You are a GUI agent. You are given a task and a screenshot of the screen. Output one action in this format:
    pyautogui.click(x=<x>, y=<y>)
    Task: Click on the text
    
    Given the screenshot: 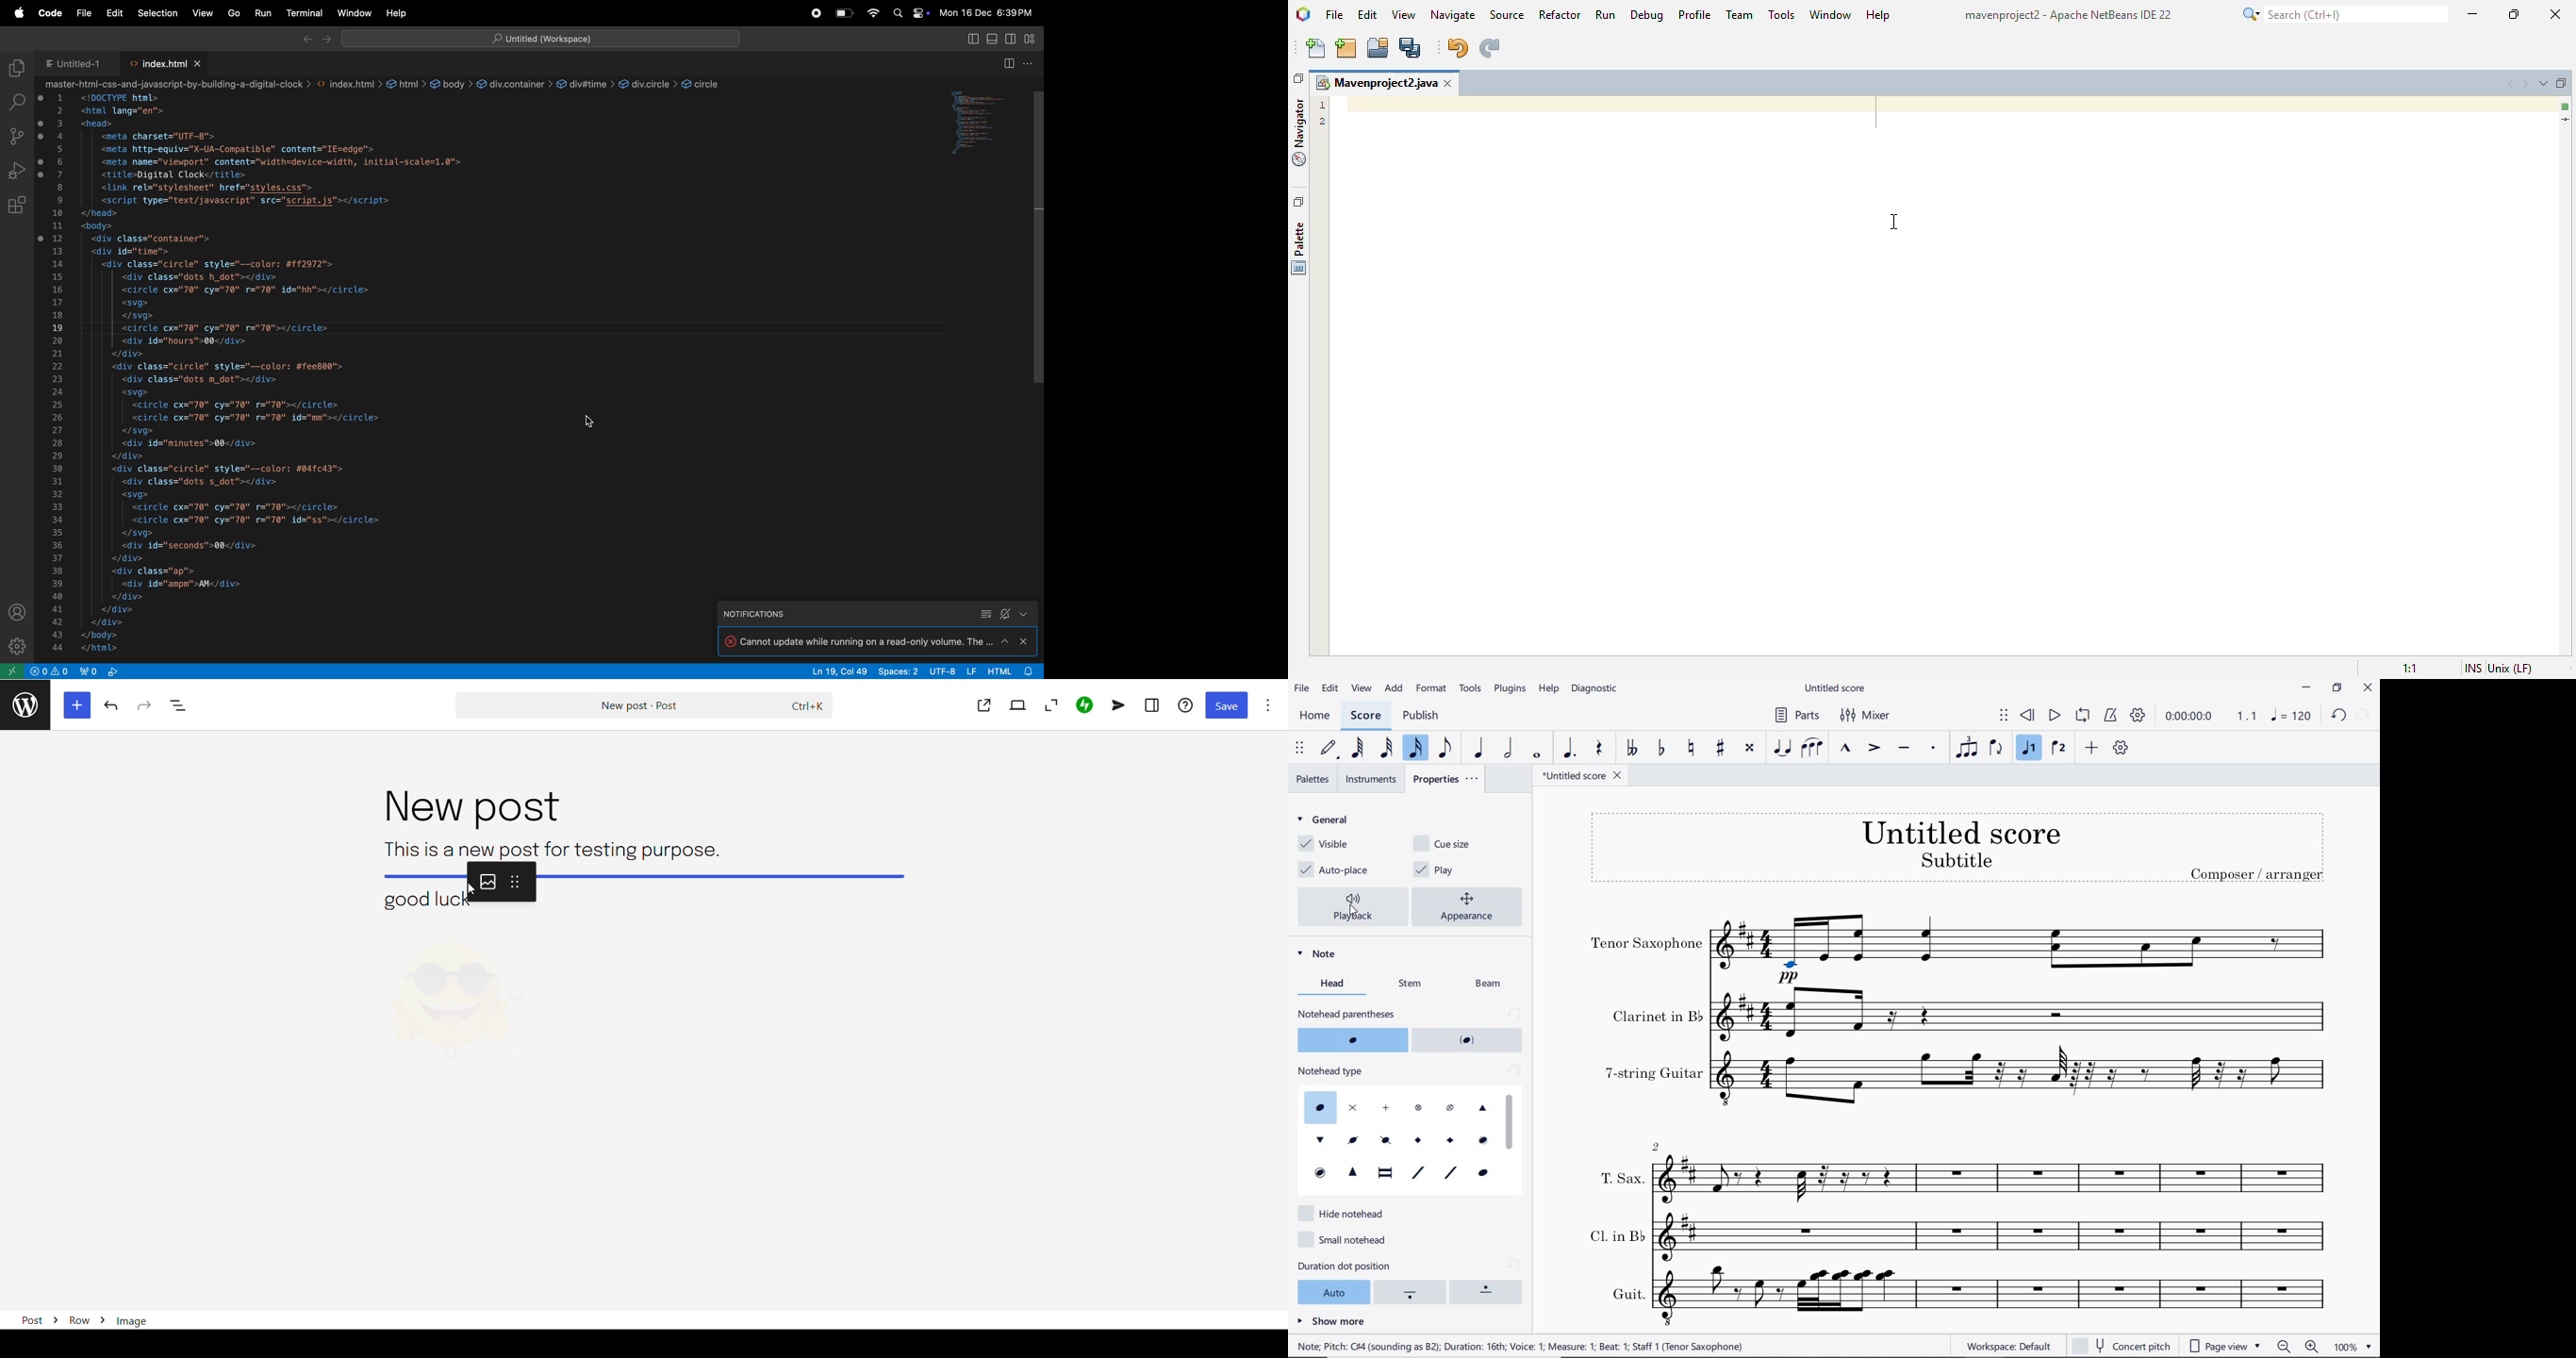 What is the action you would take?
    pyautogui.click(x=1653, y=1073)
    